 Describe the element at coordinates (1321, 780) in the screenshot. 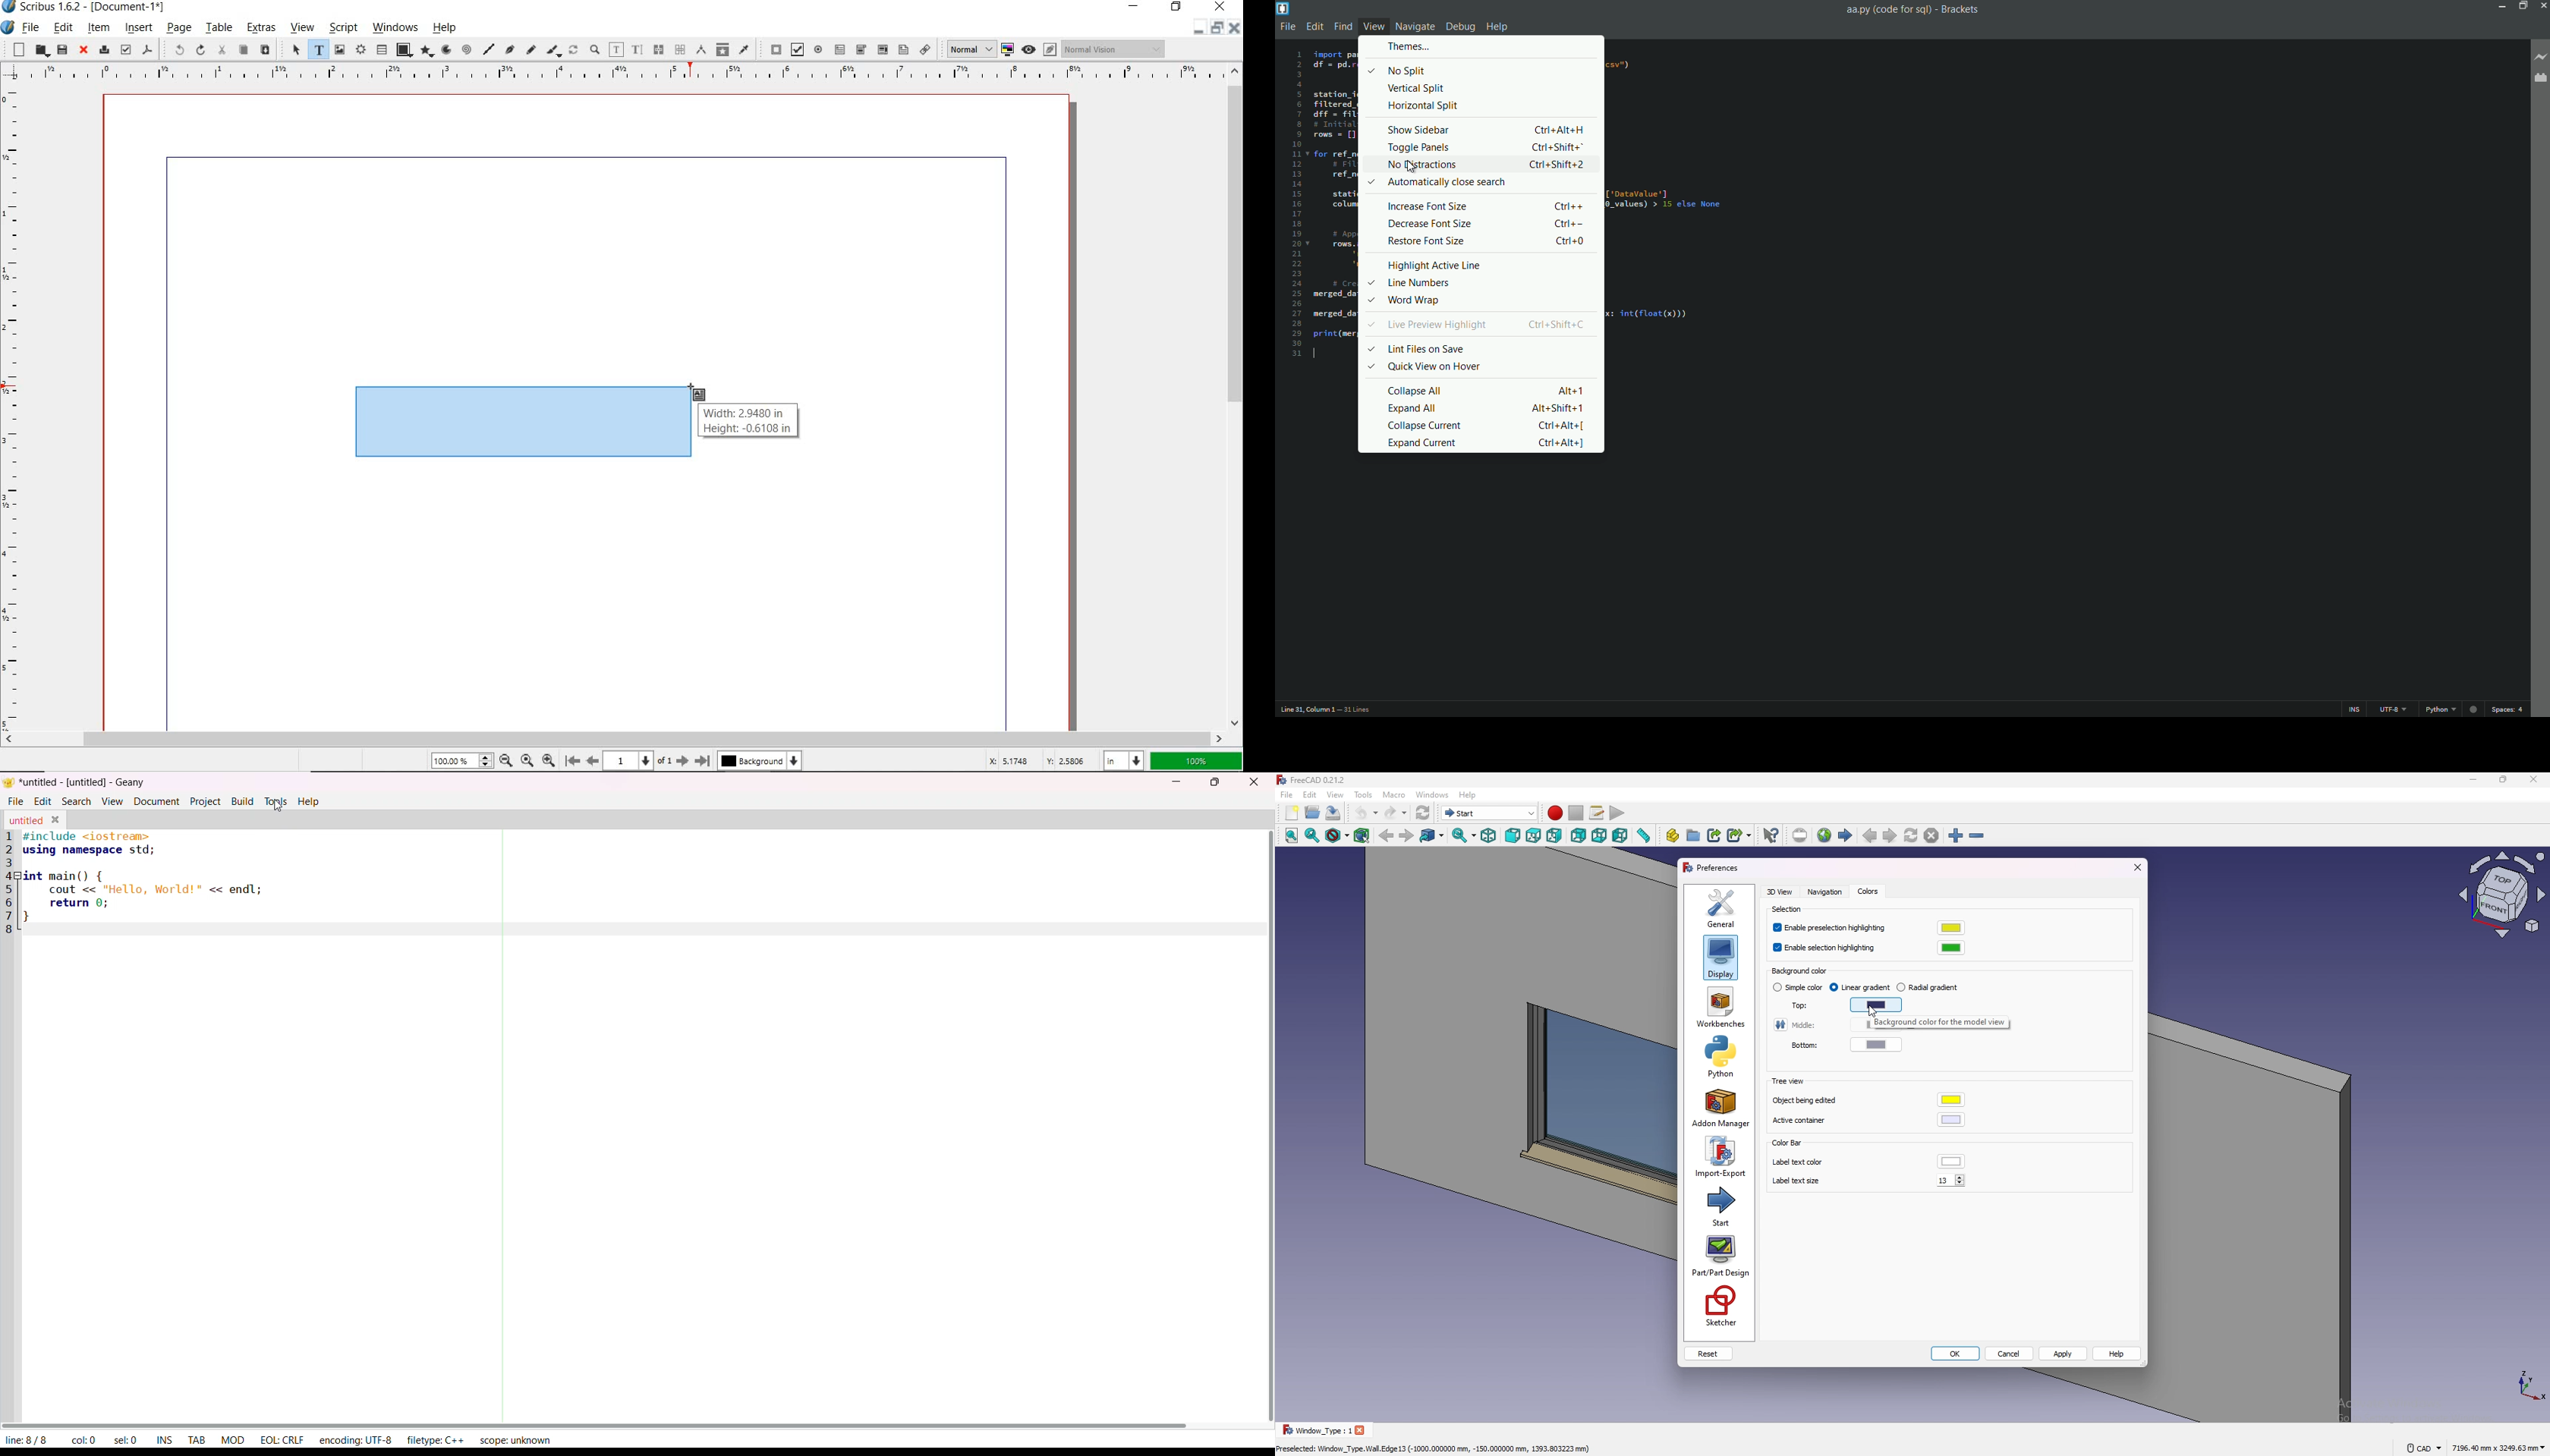

I see `FreeCAD 0.21.2` at that location.